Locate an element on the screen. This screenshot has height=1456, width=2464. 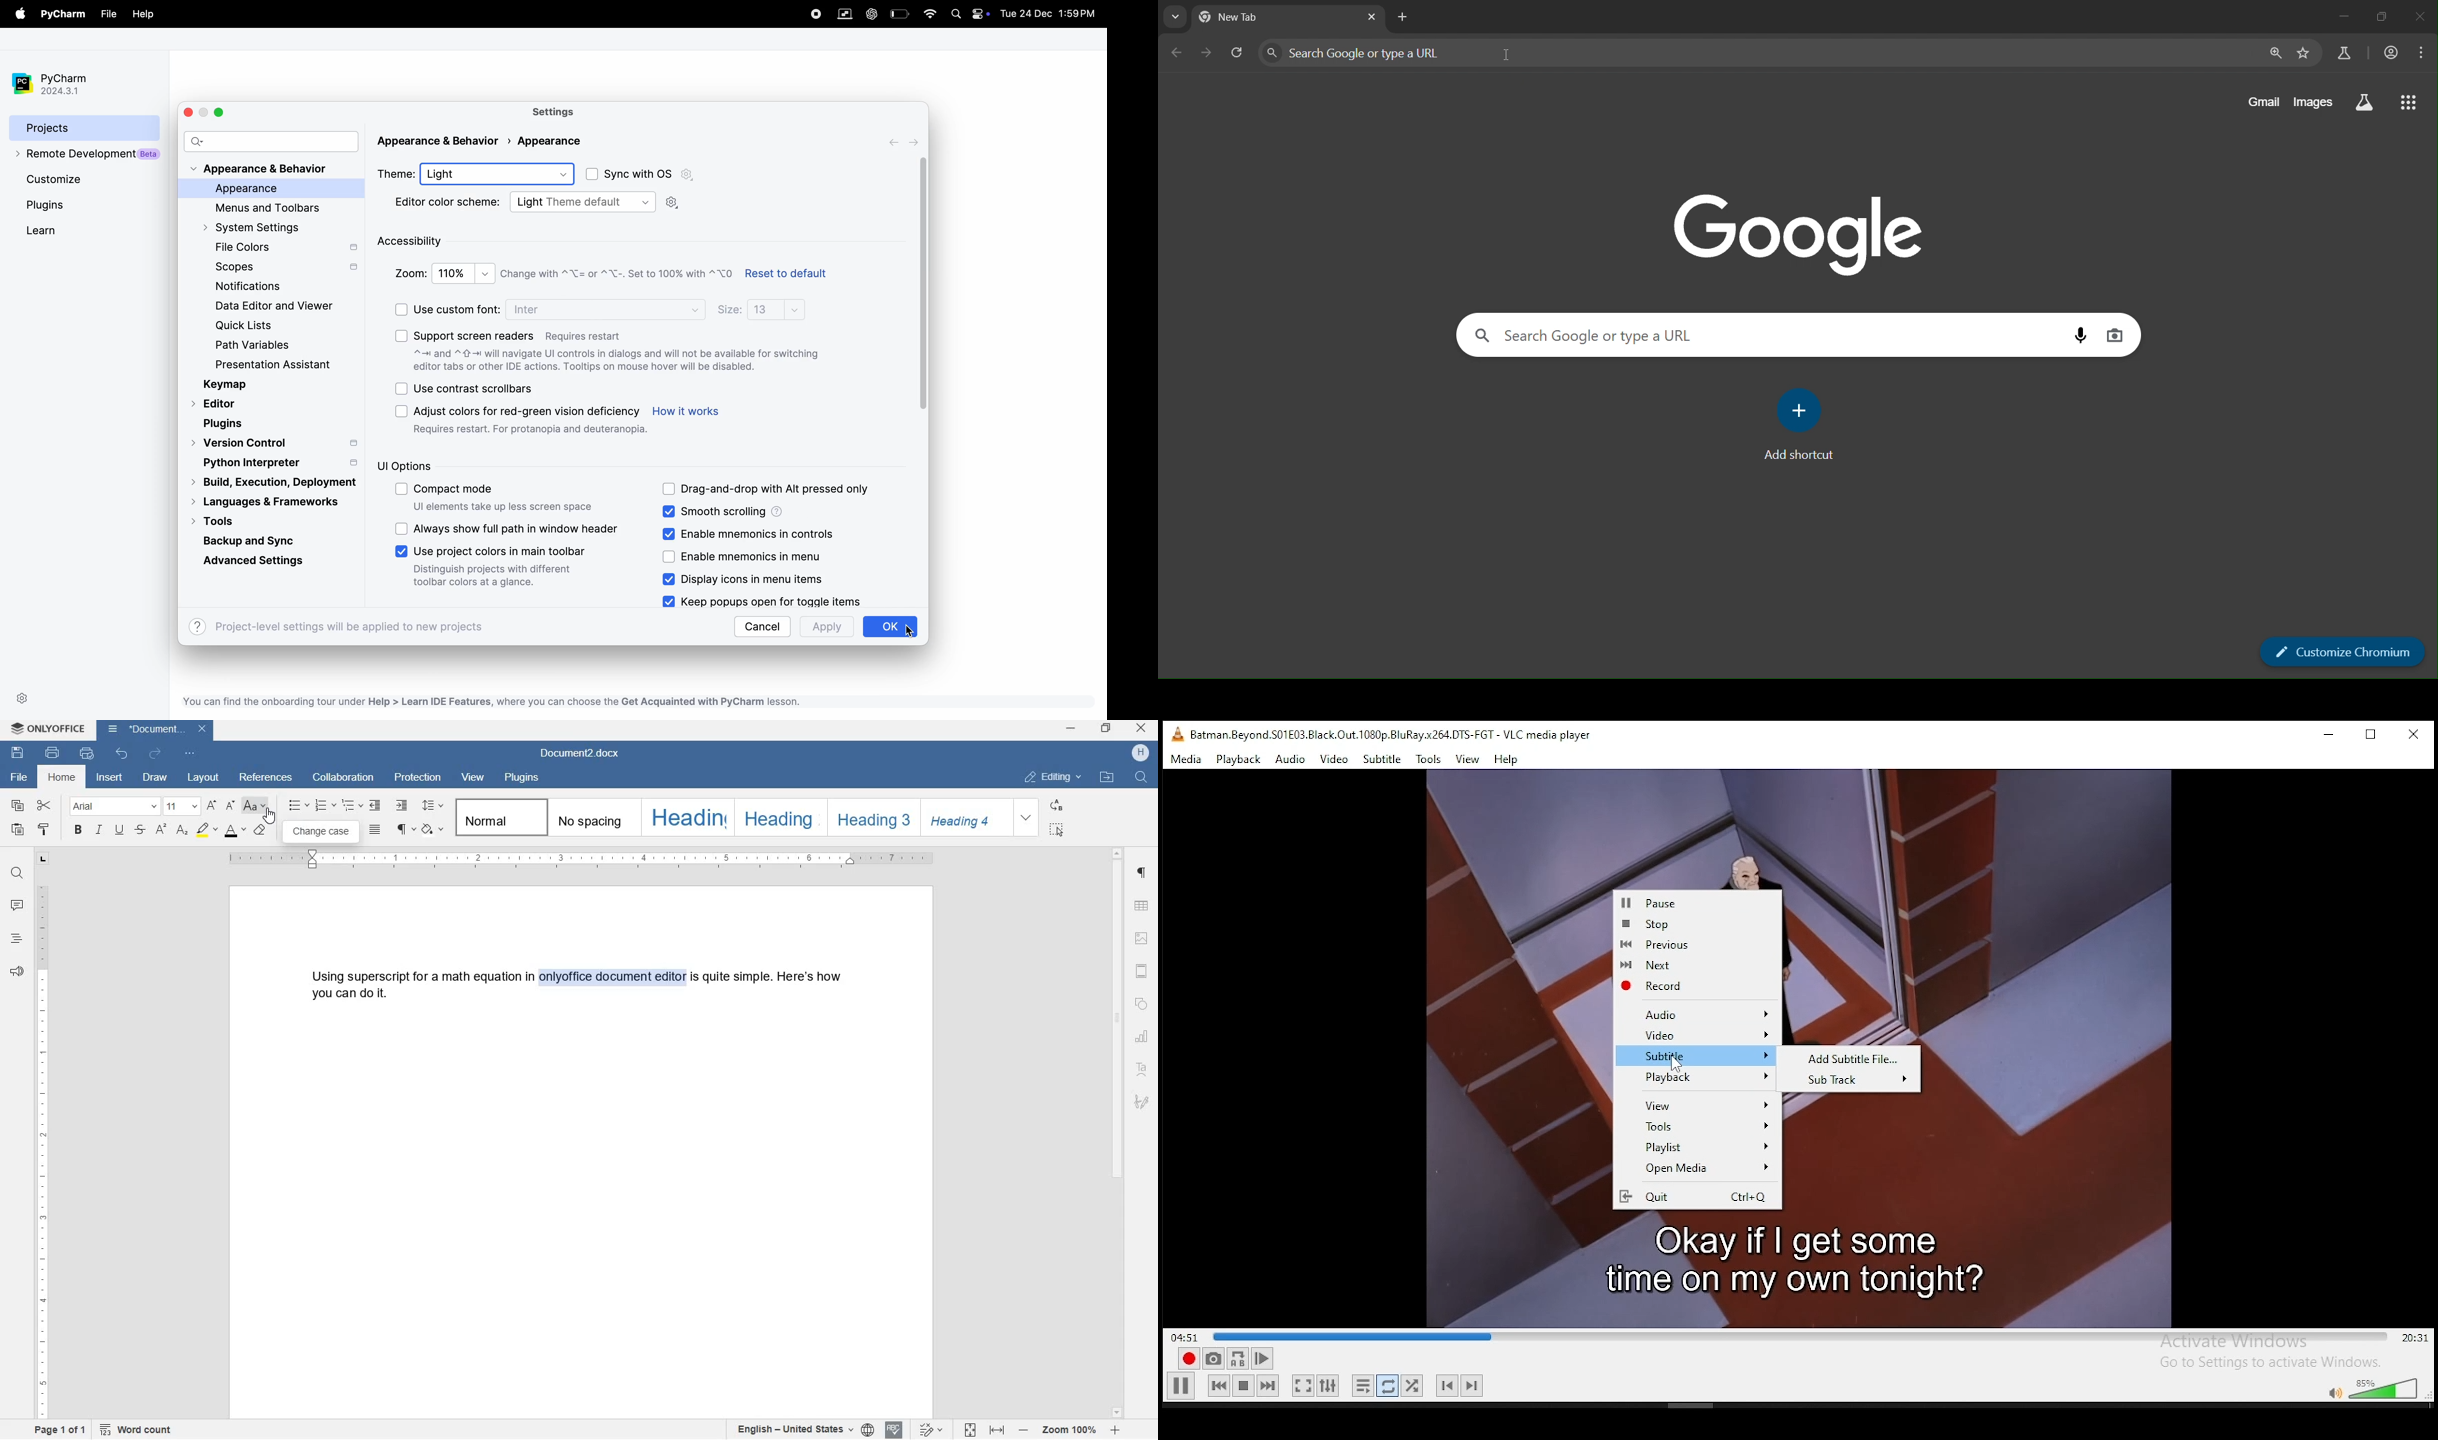
View  is located at coordinates (1702, 1106).